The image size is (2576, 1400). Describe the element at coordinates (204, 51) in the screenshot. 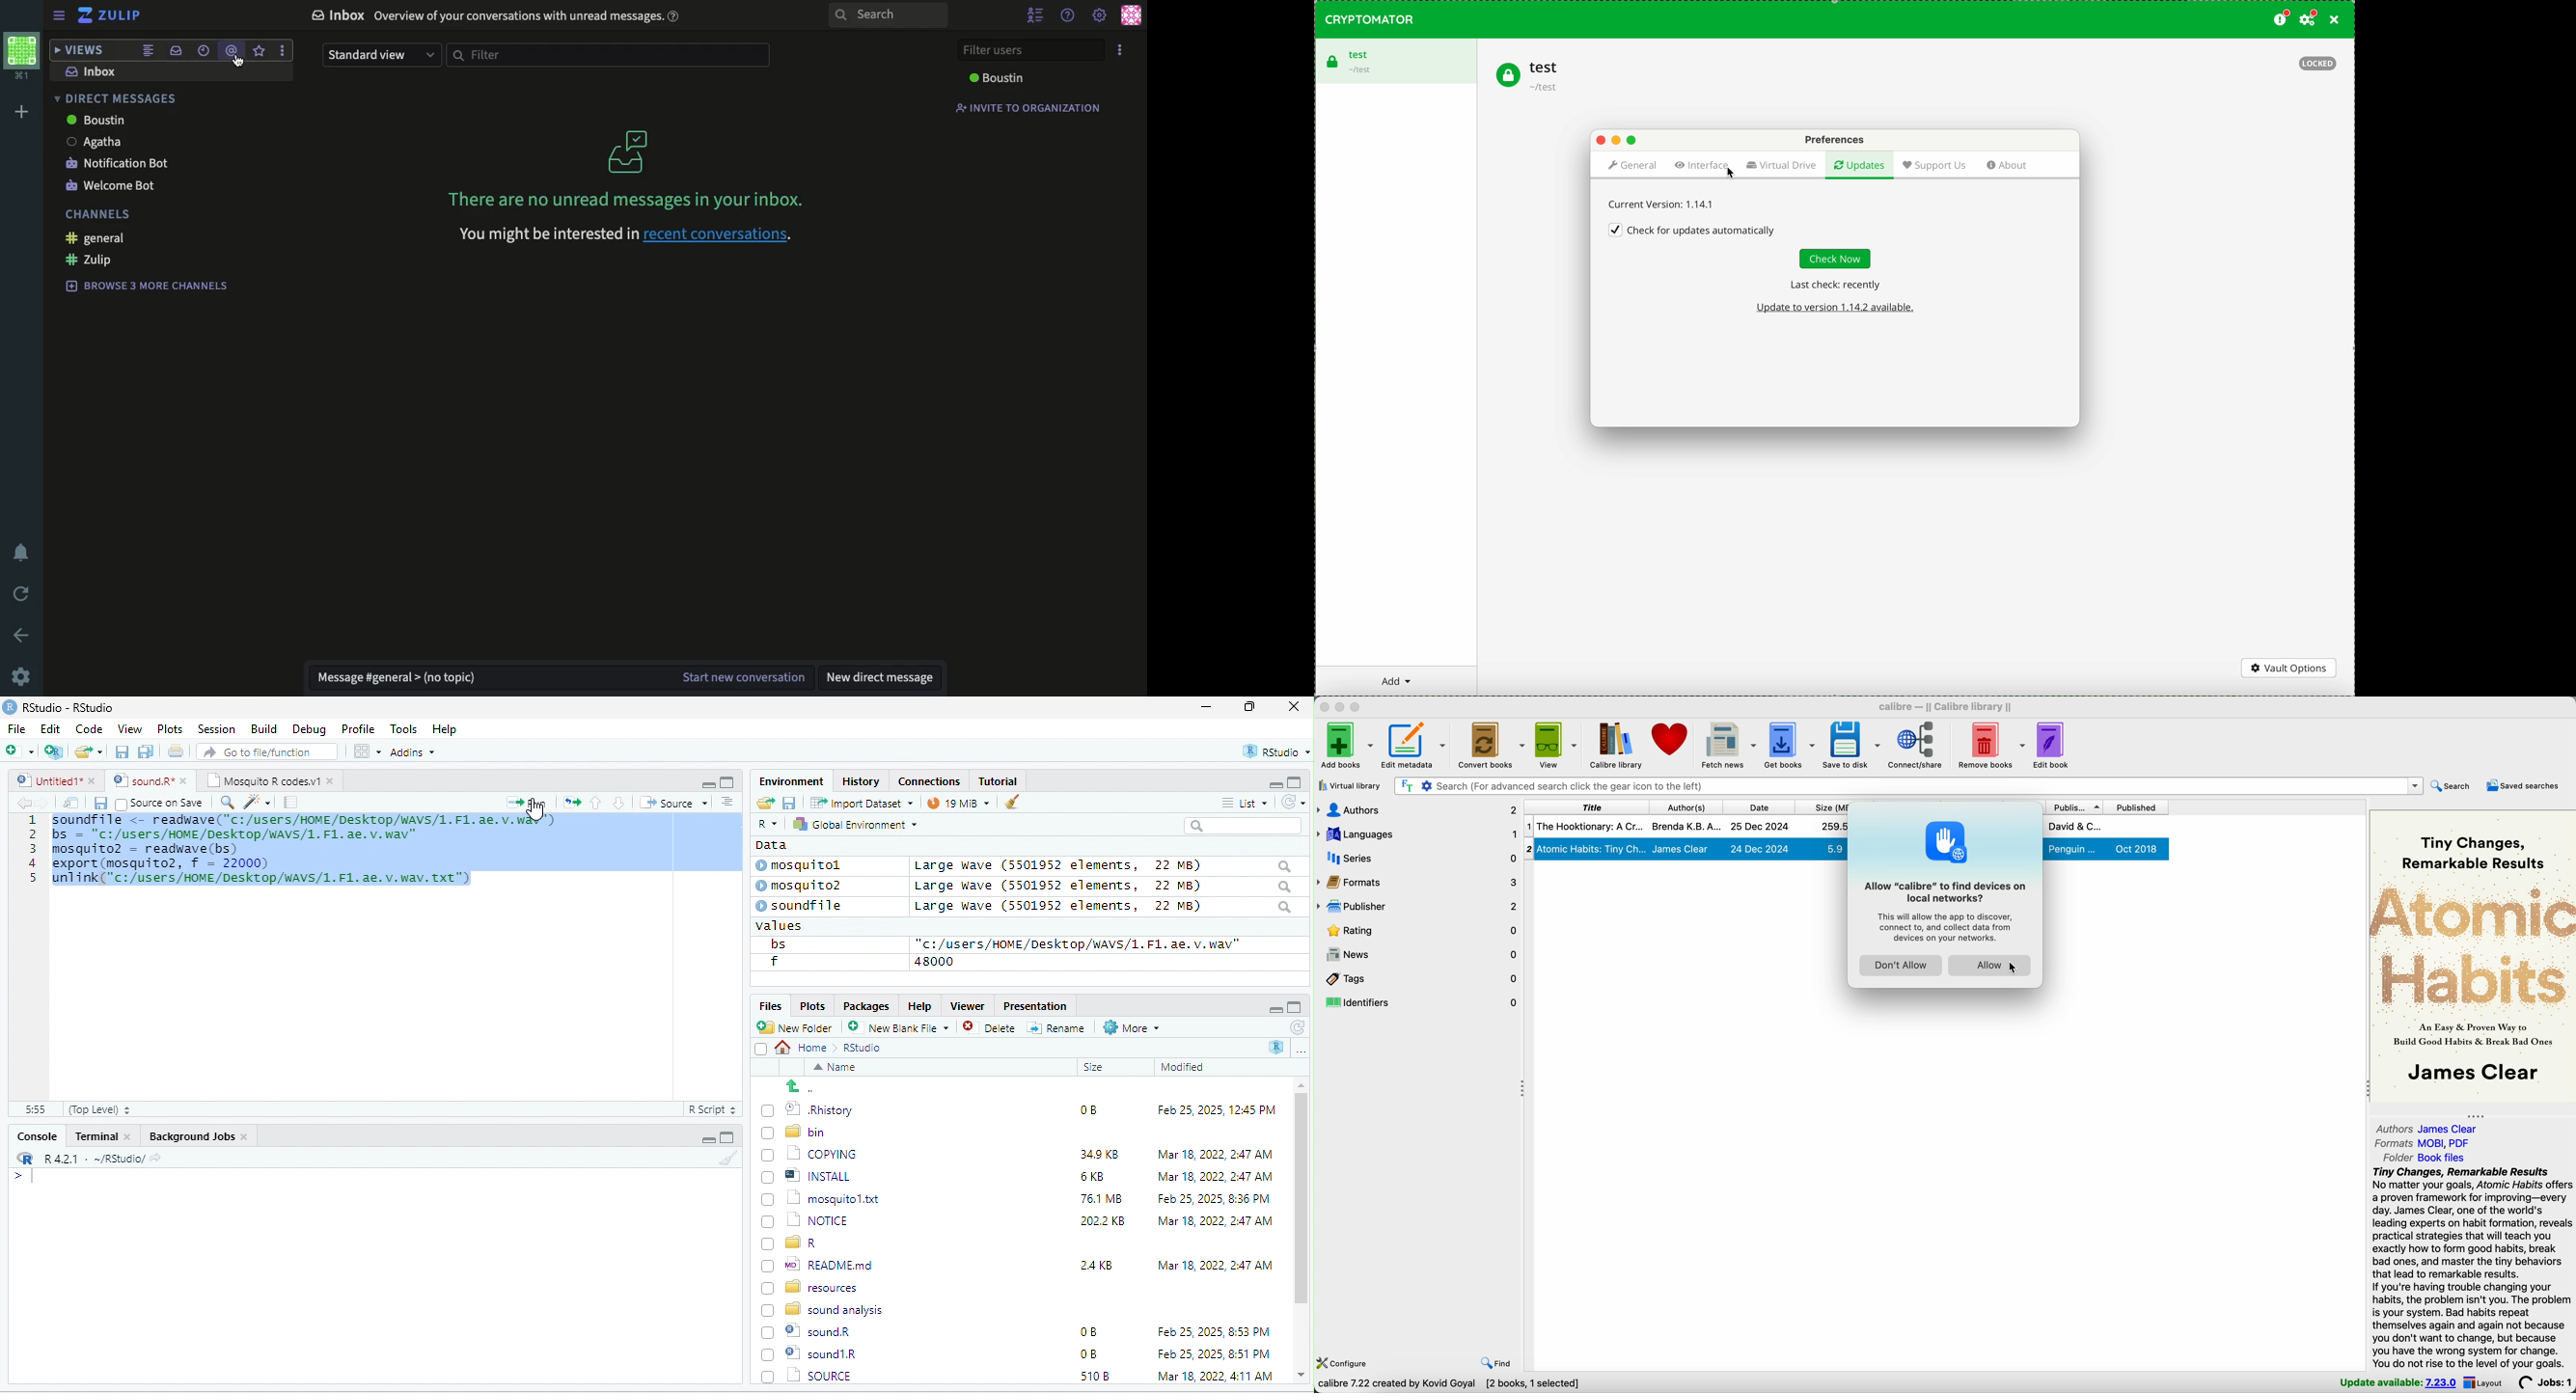

I see `recent conversations` at that location.